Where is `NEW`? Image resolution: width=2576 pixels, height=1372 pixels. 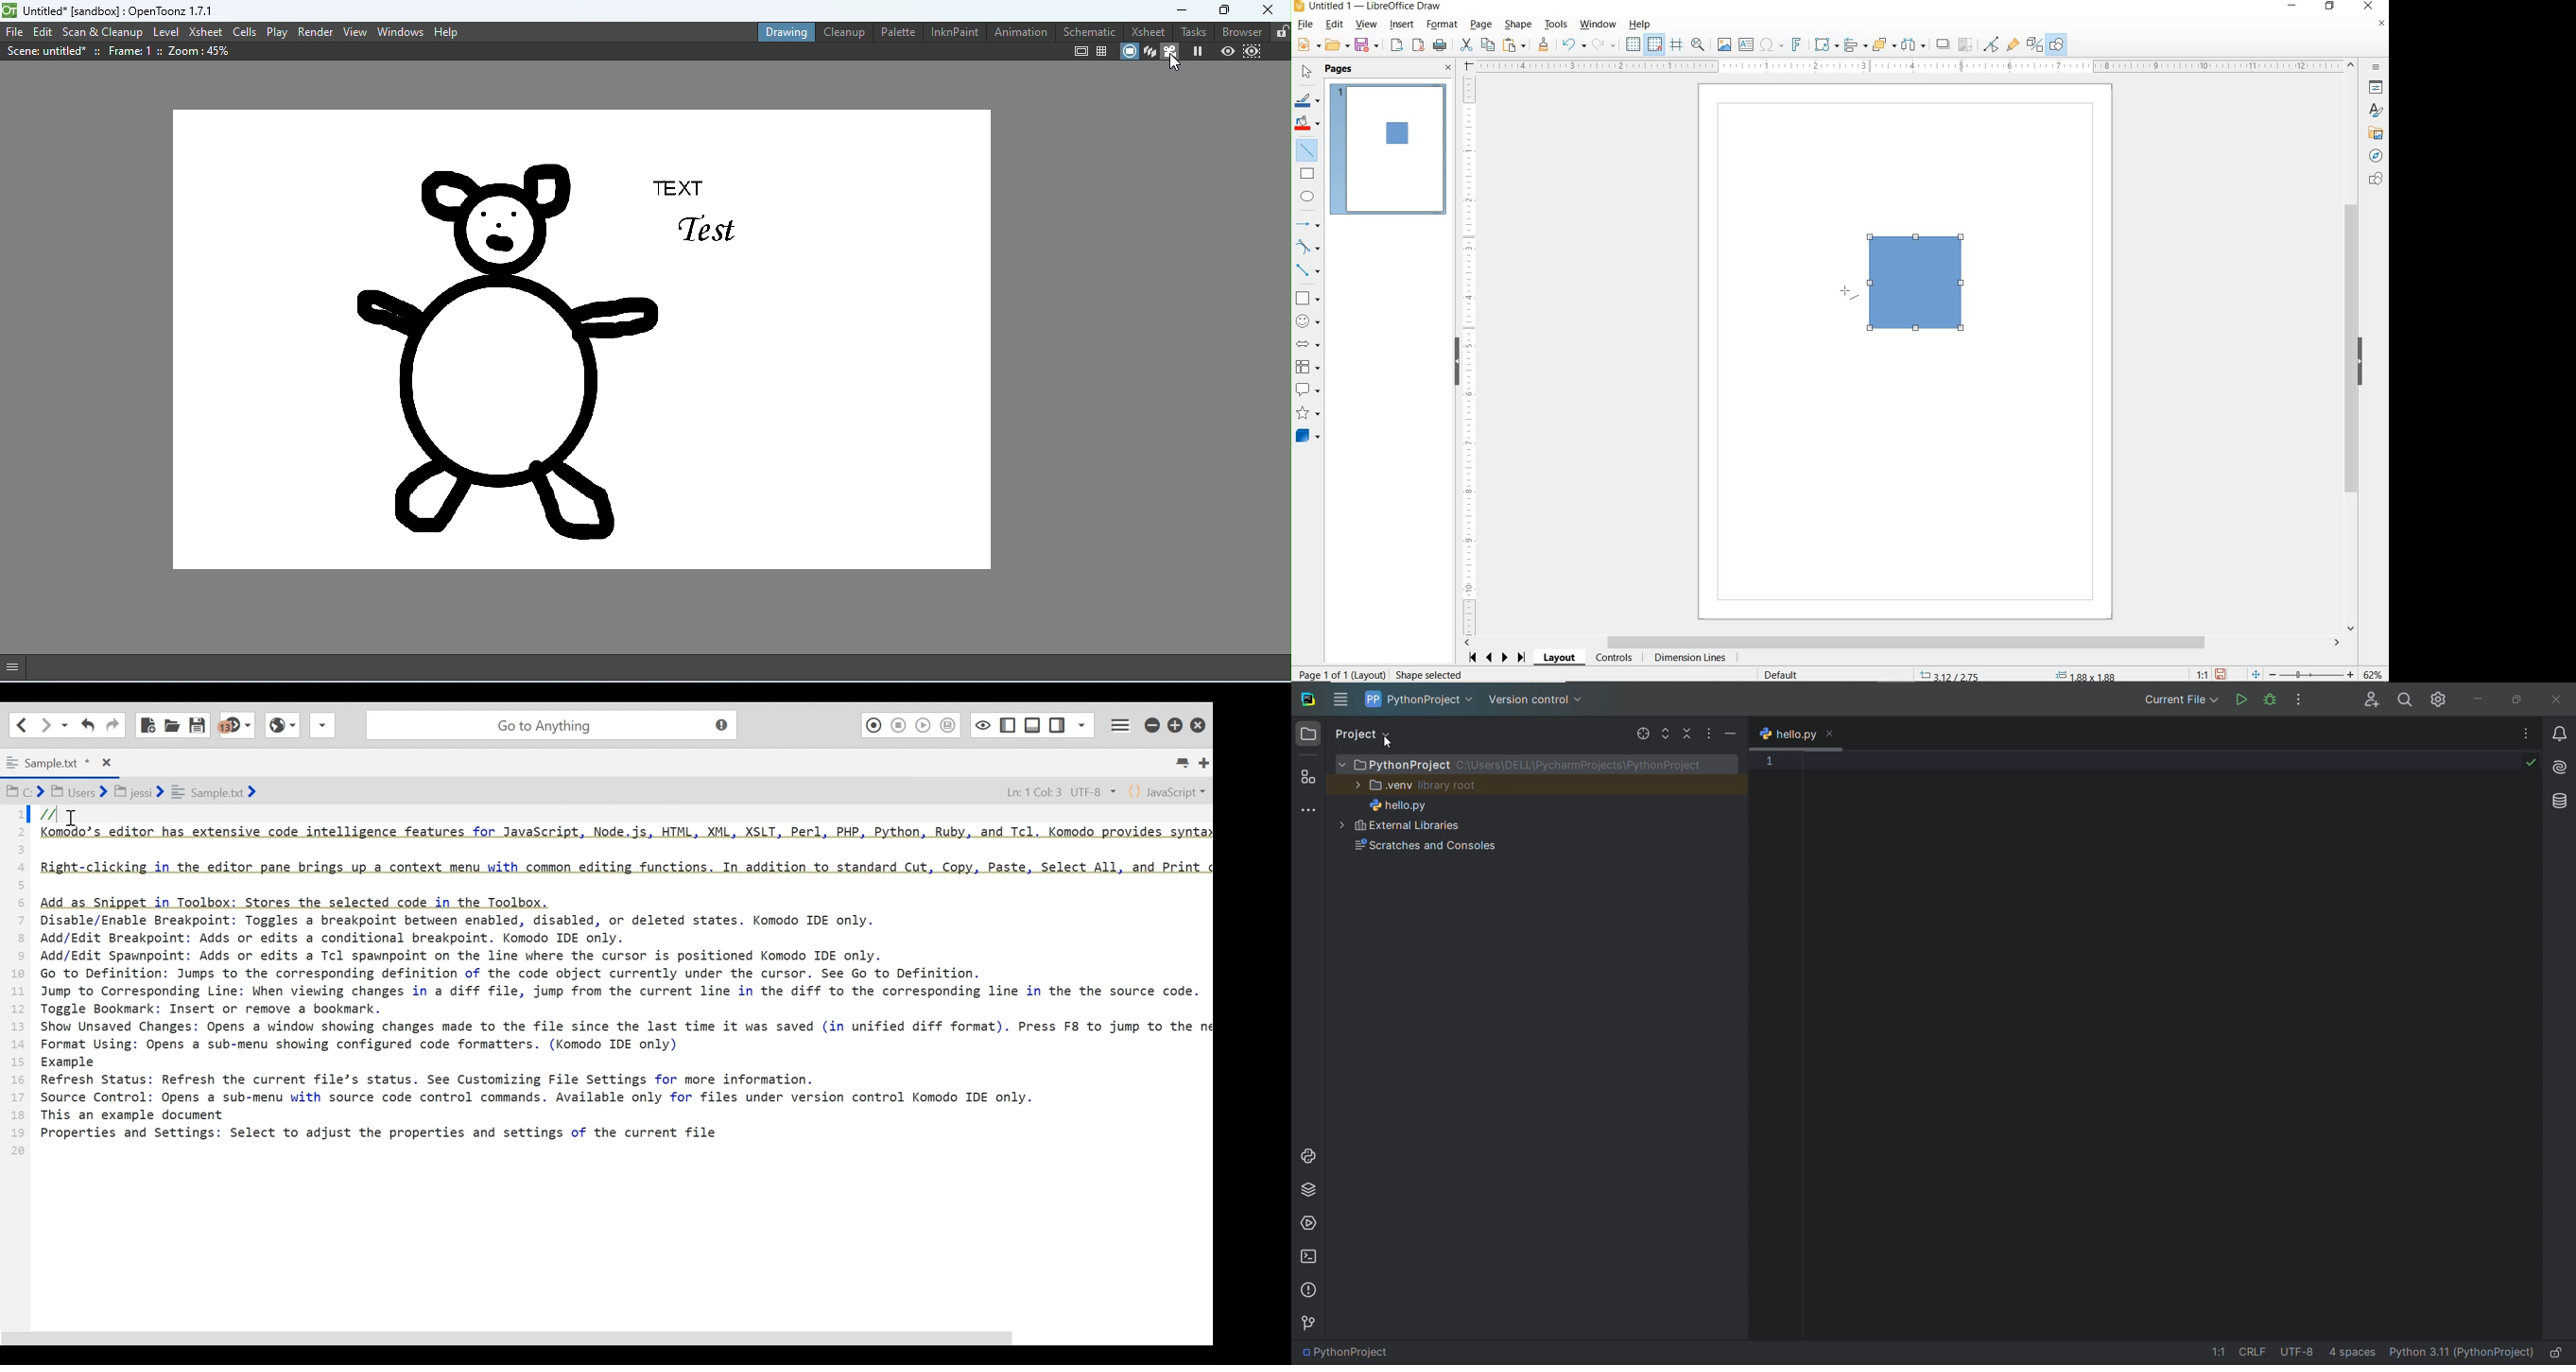
NEW is located at coordinates (1308, 45).